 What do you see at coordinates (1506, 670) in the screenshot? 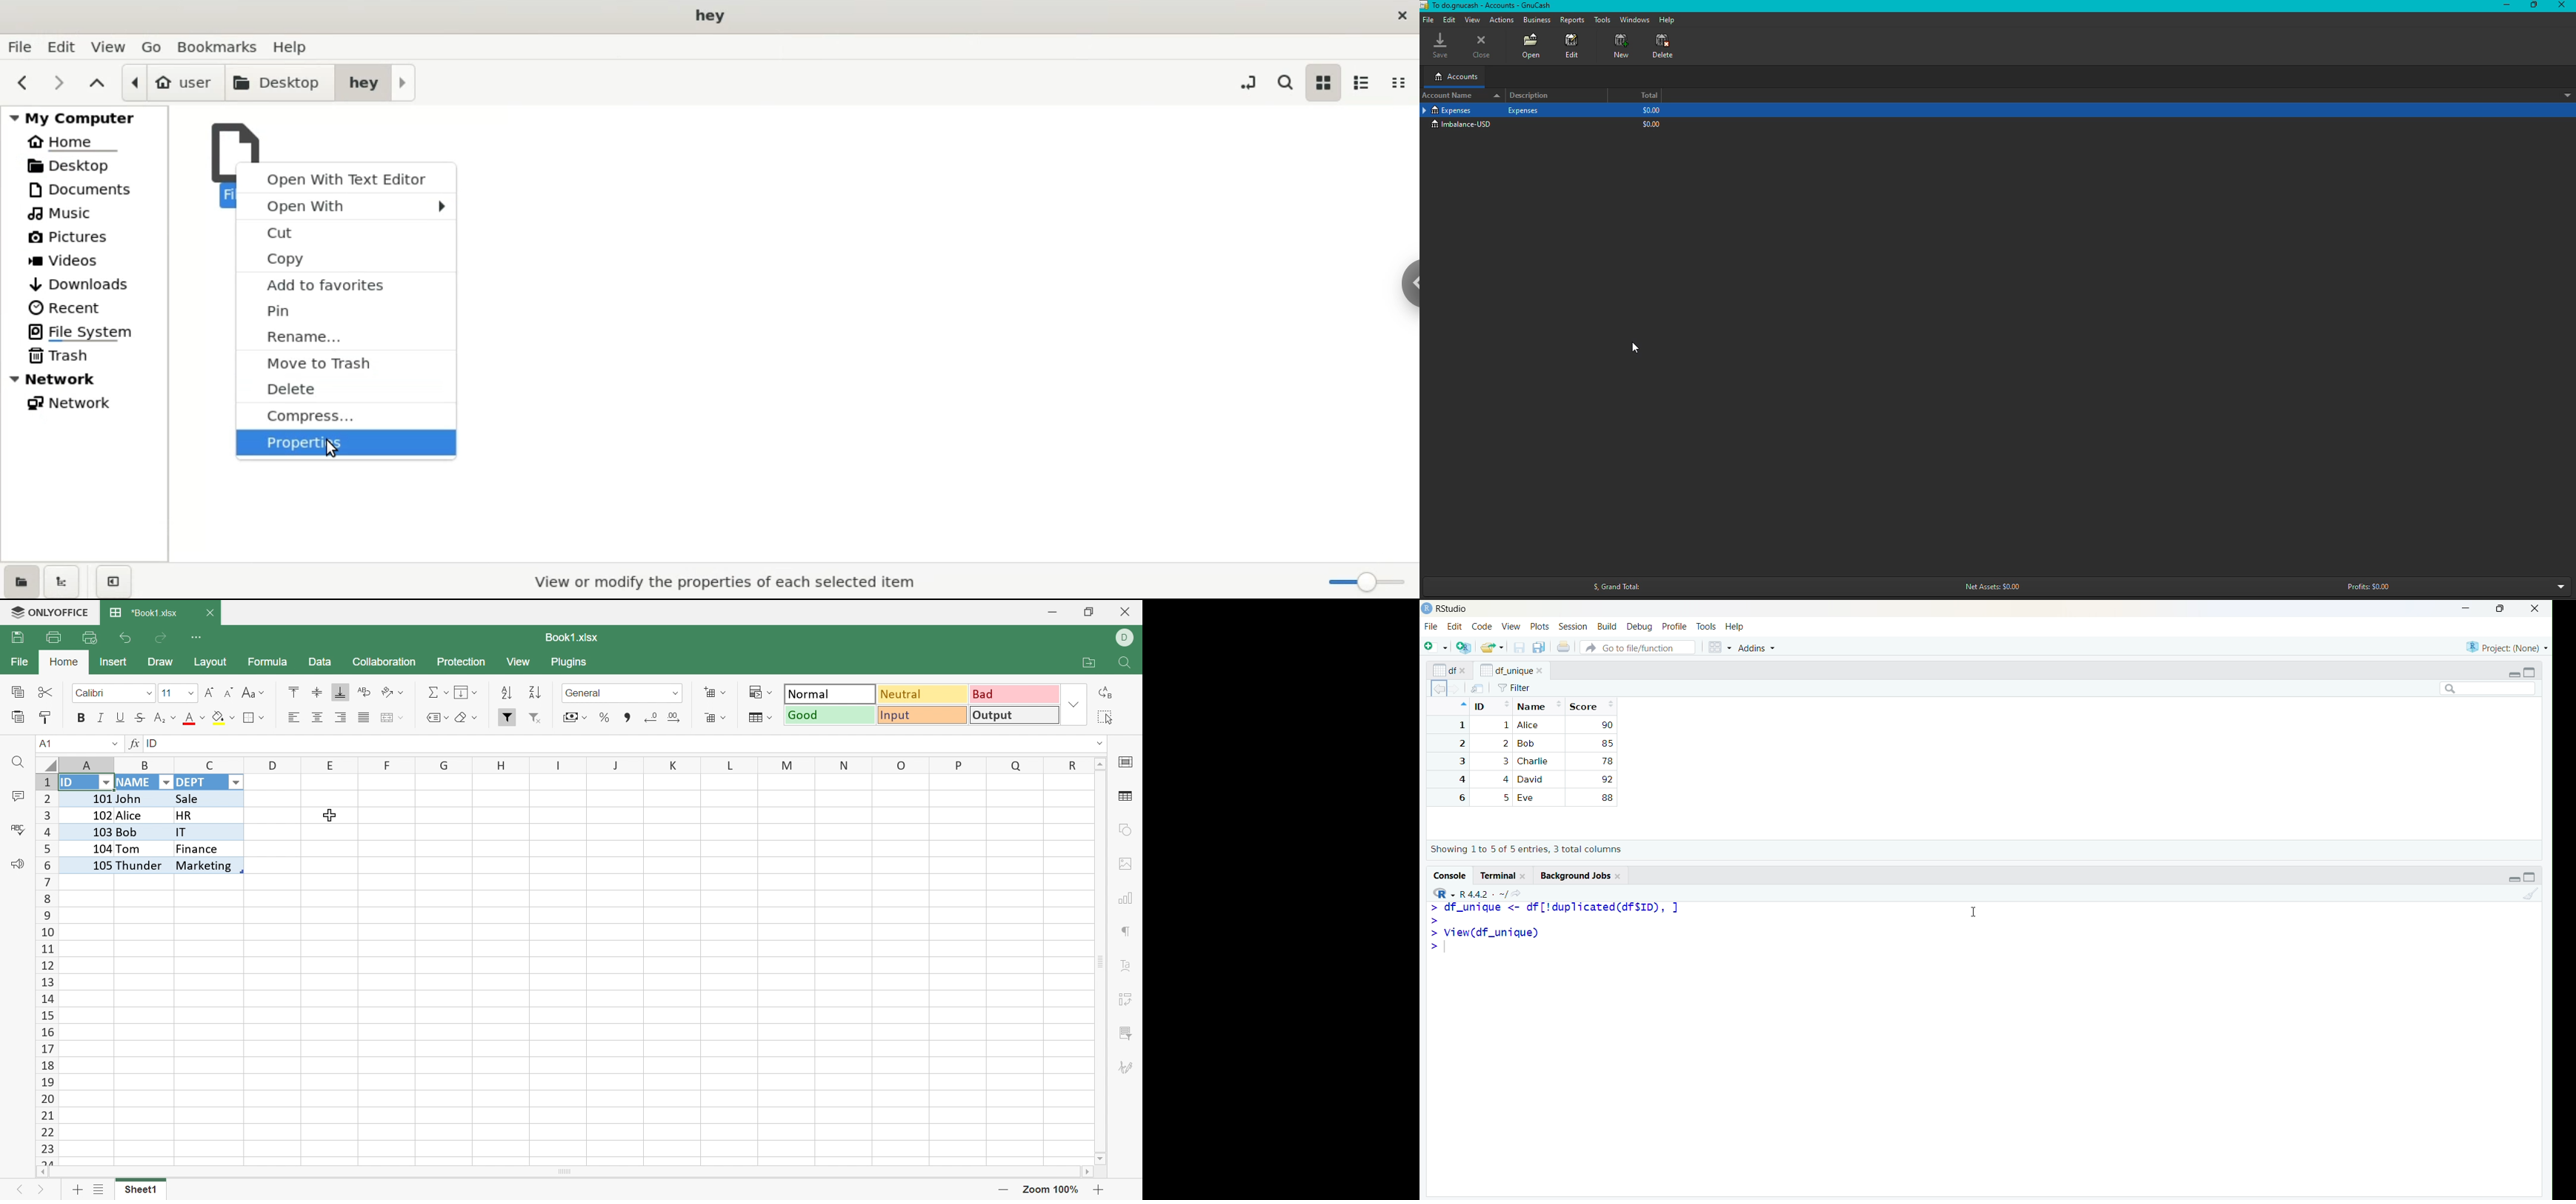
I see `df_unique` at bounding box center [1506, 670].